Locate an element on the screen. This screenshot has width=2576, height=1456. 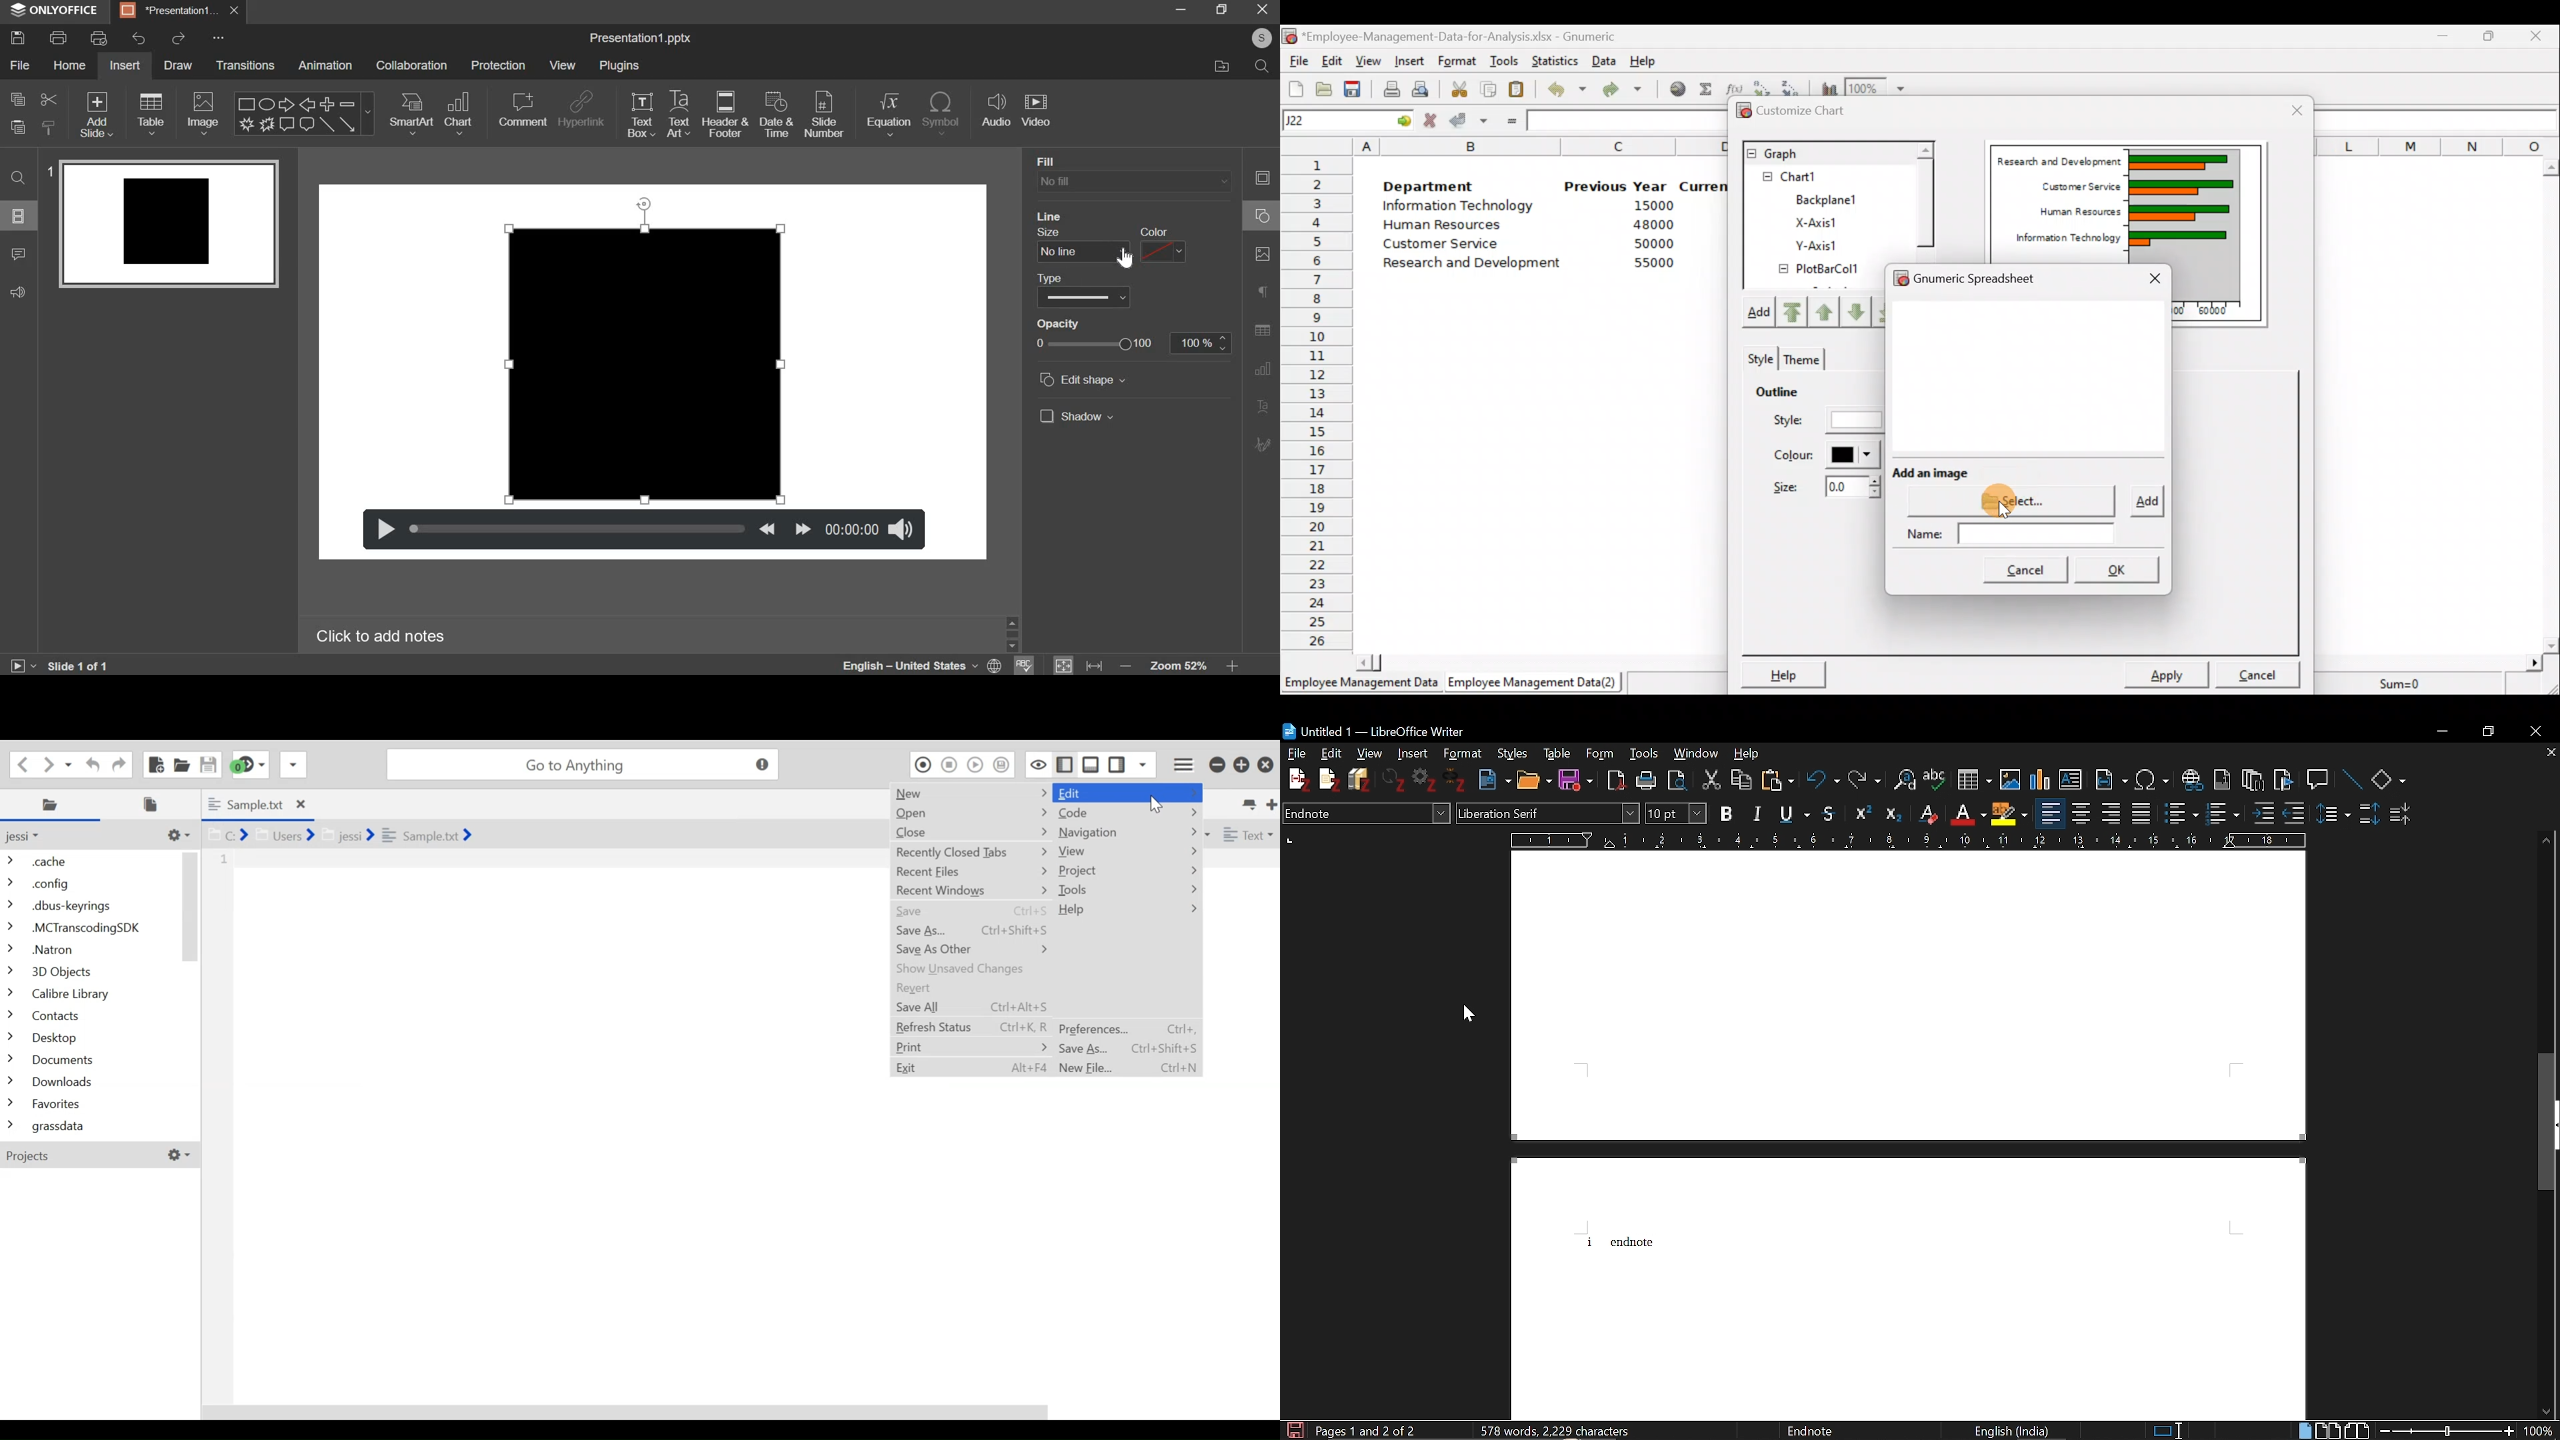
Zoom is located at coordinates (1877, 87).